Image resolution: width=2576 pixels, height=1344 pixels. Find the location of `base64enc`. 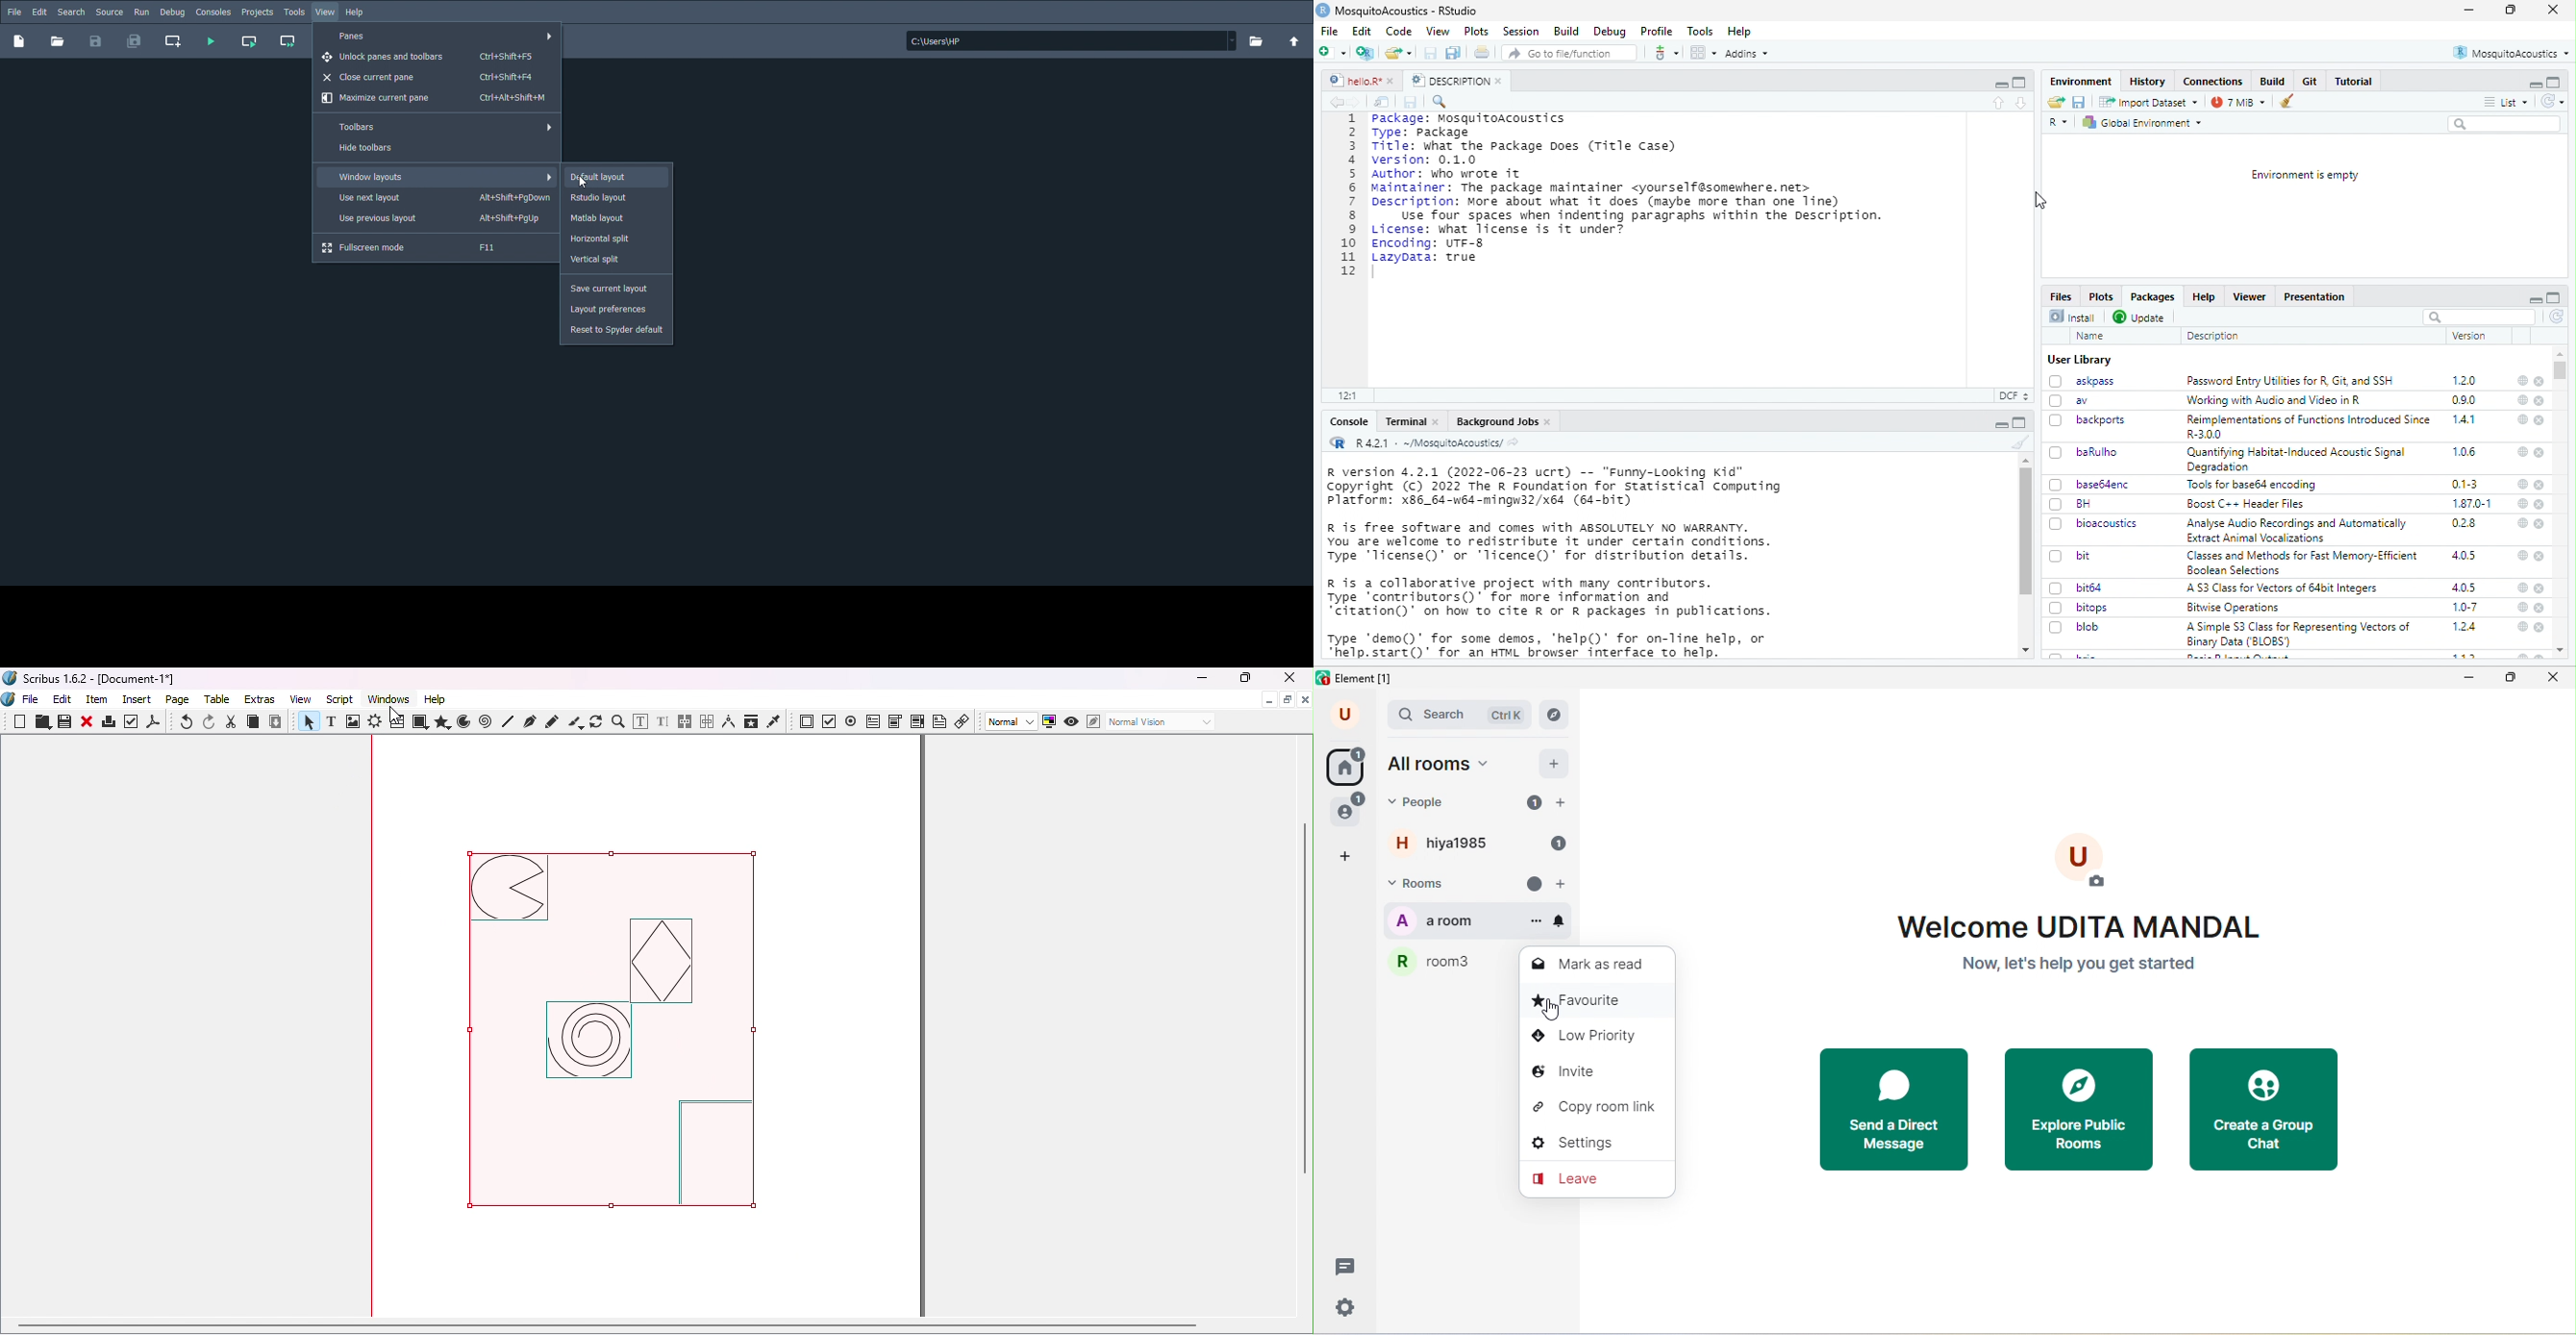

base64enc is located at coordinates (2090, 484).